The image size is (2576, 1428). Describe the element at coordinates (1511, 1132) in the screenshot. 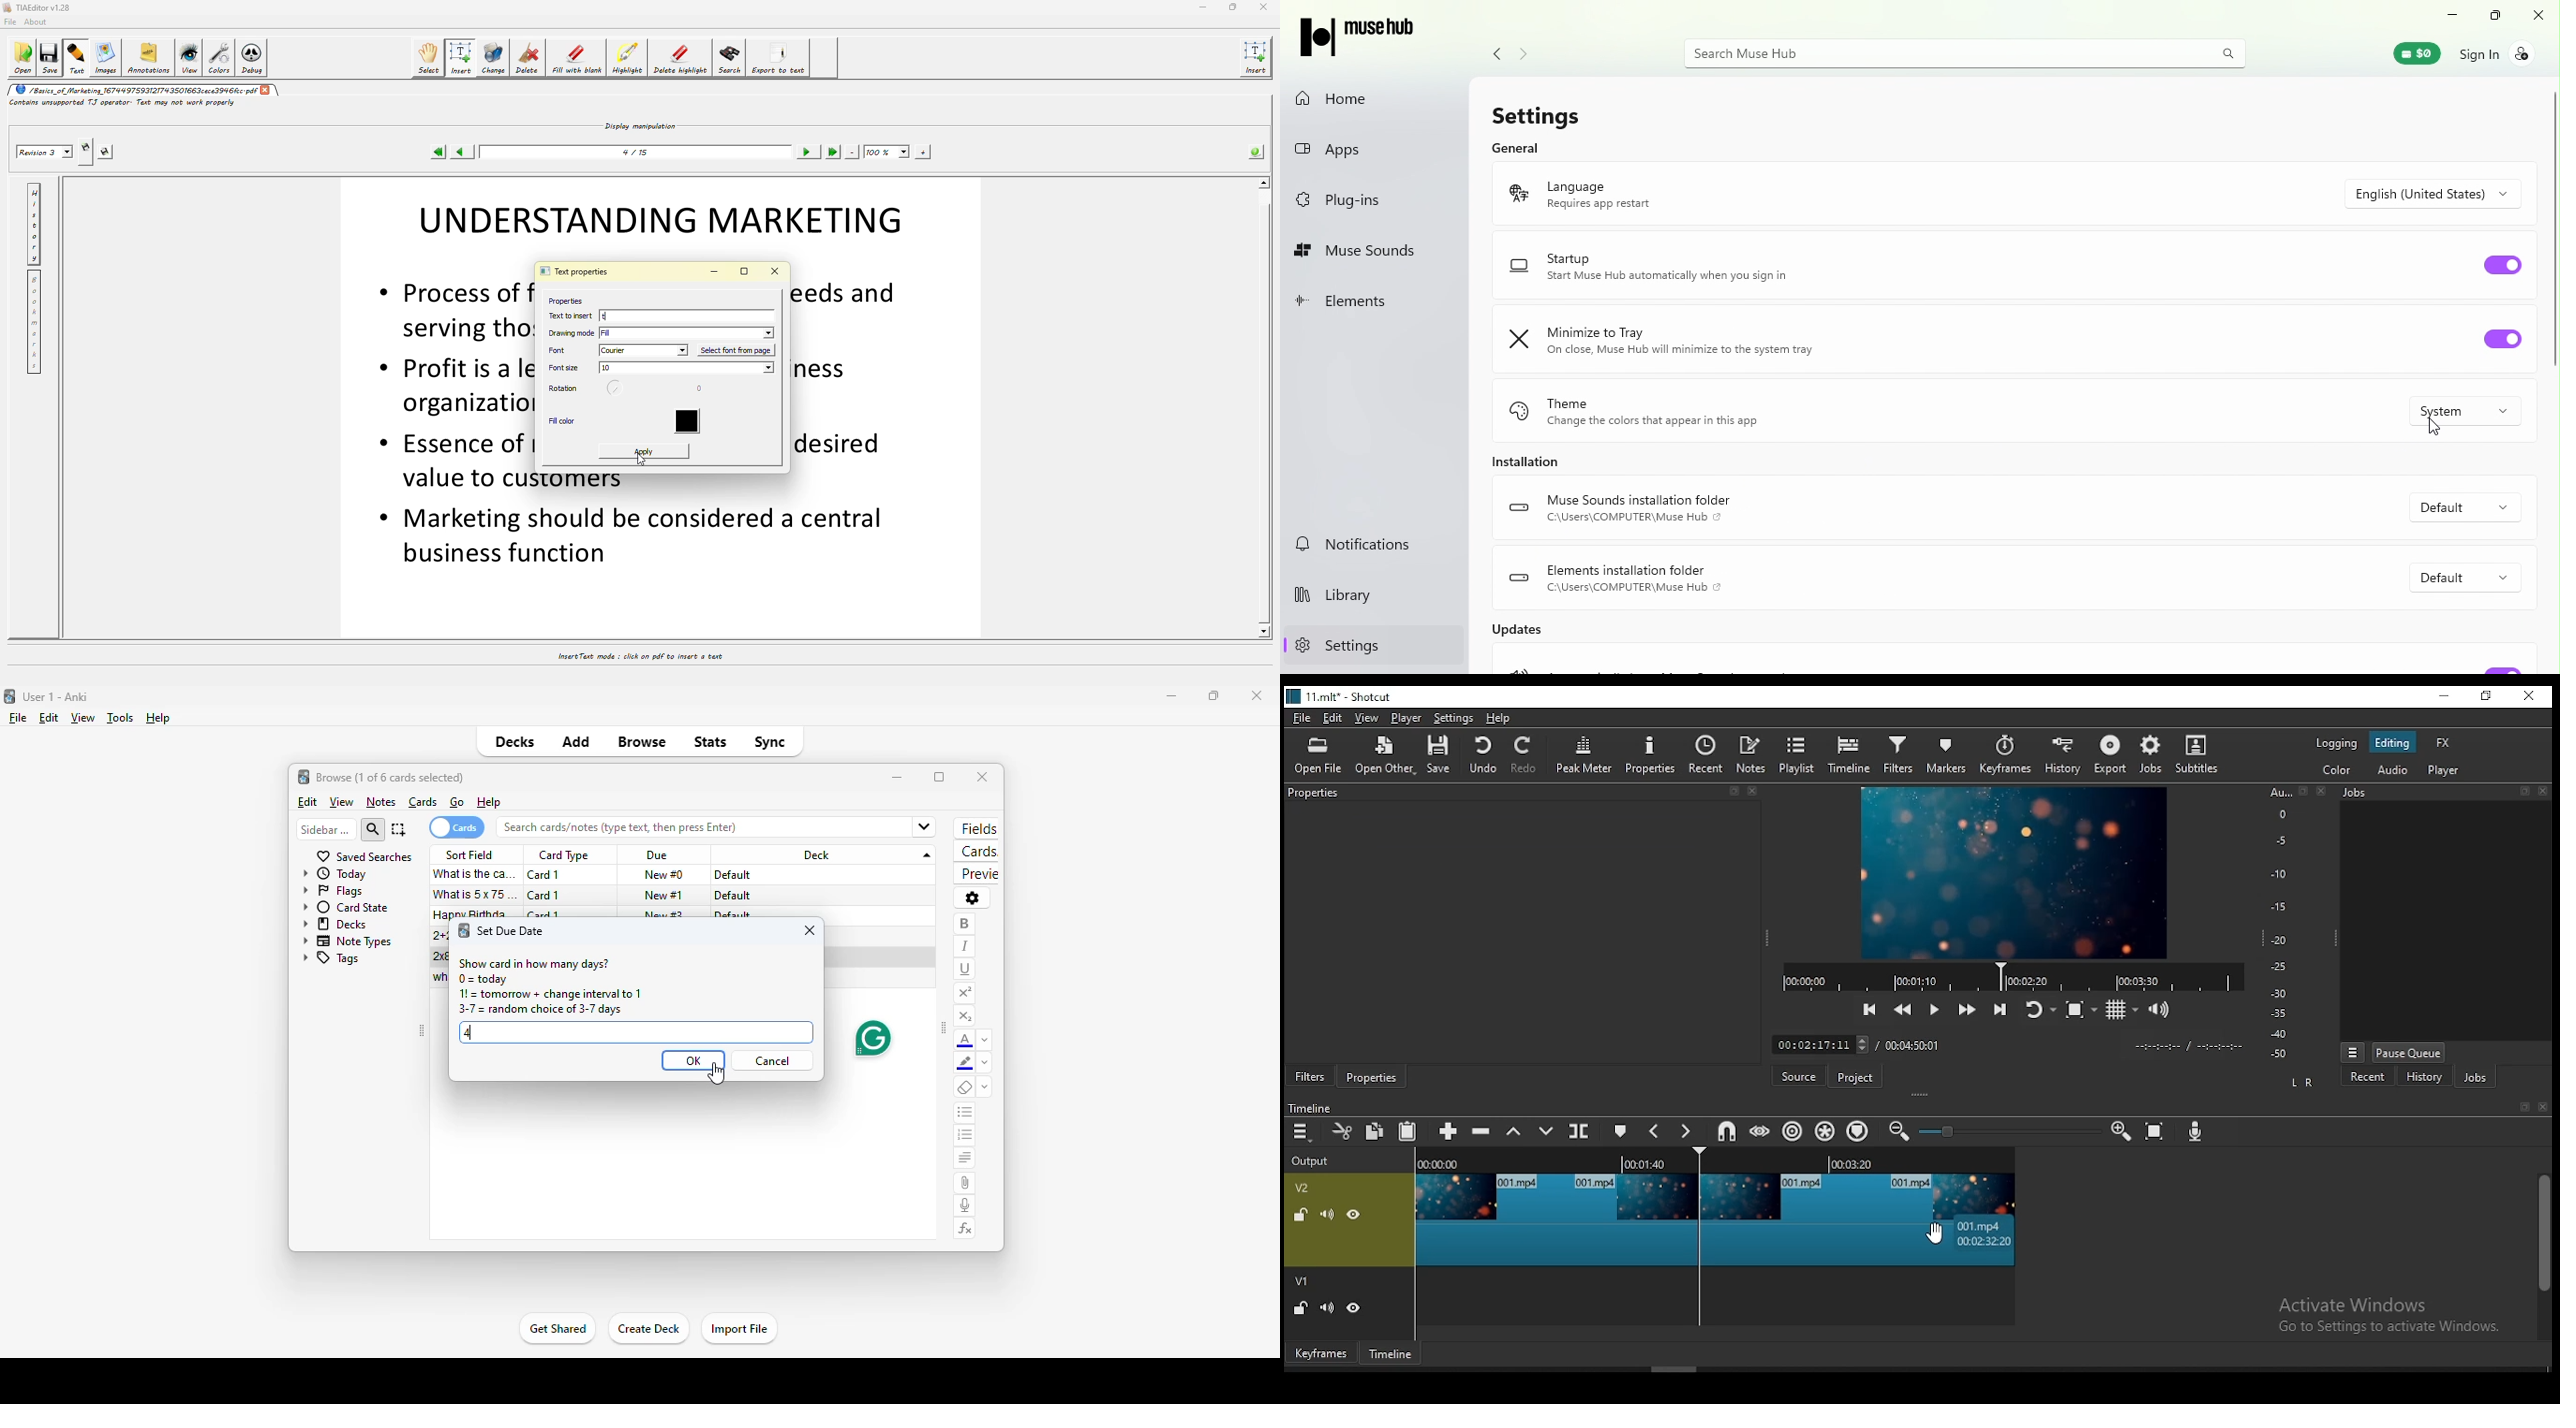

I see `lift` at that location.